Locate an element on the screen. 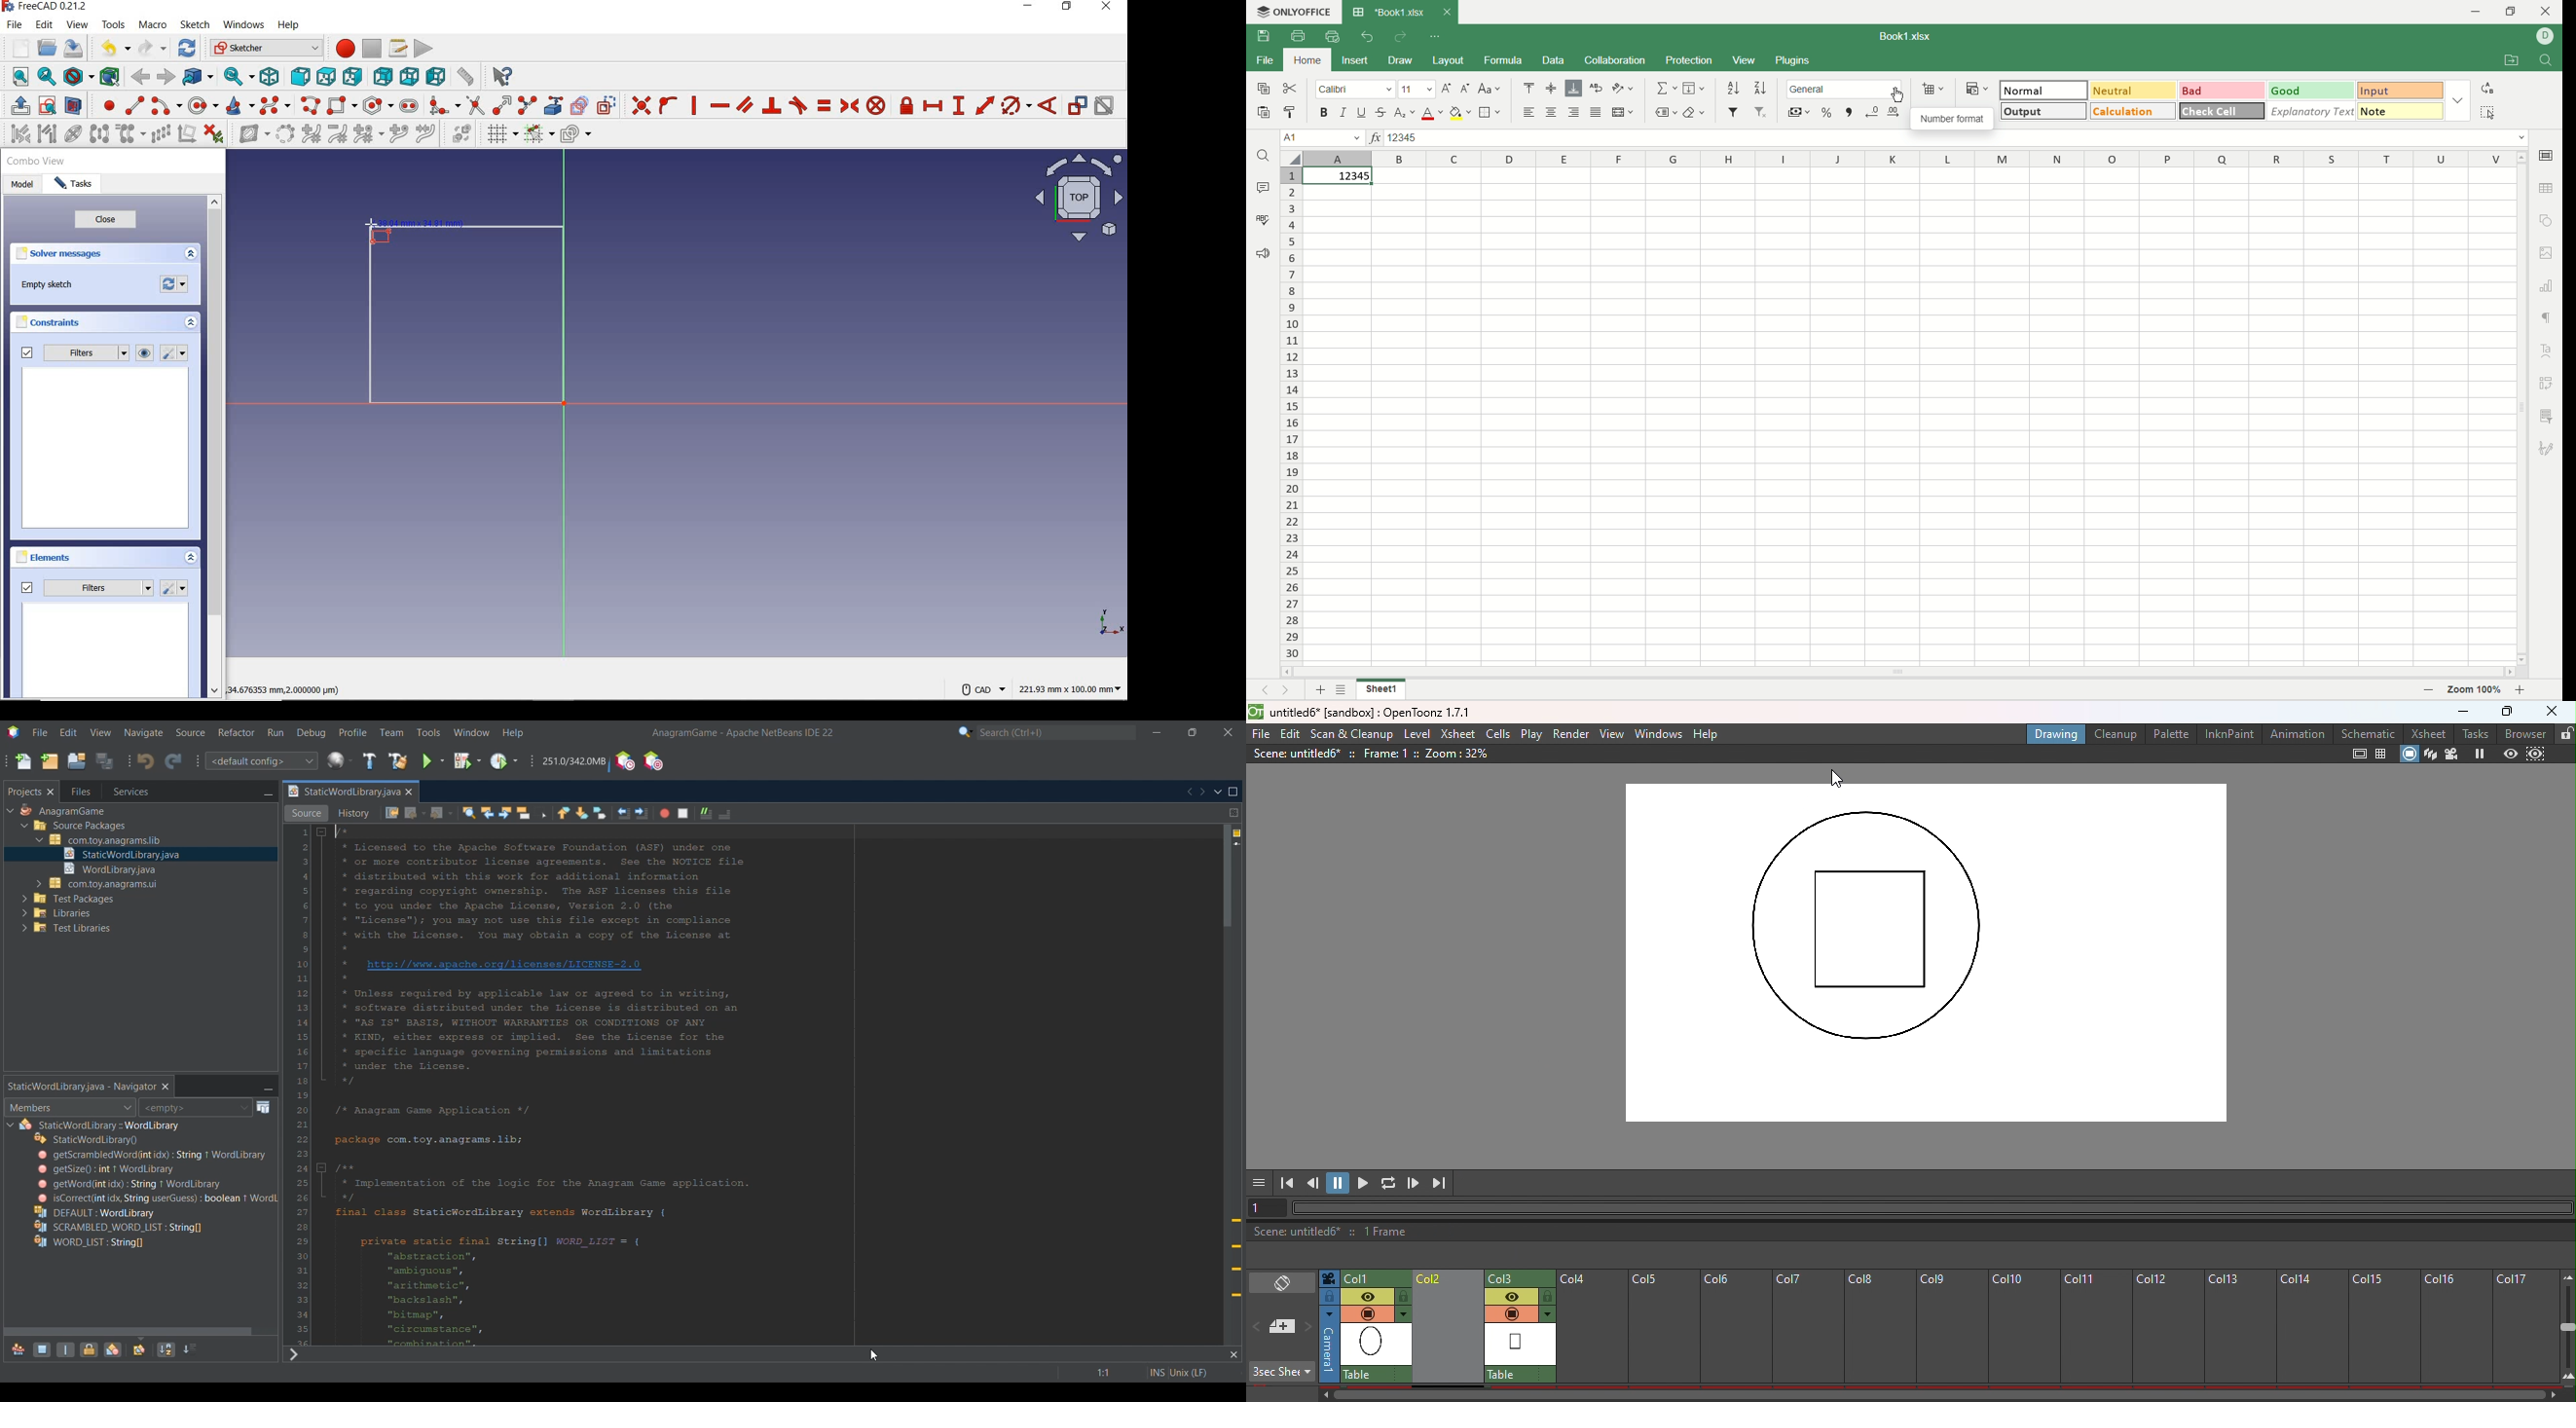 The image size is (2576, 1428). Zoom In is located at coordinates (2566, 1377).